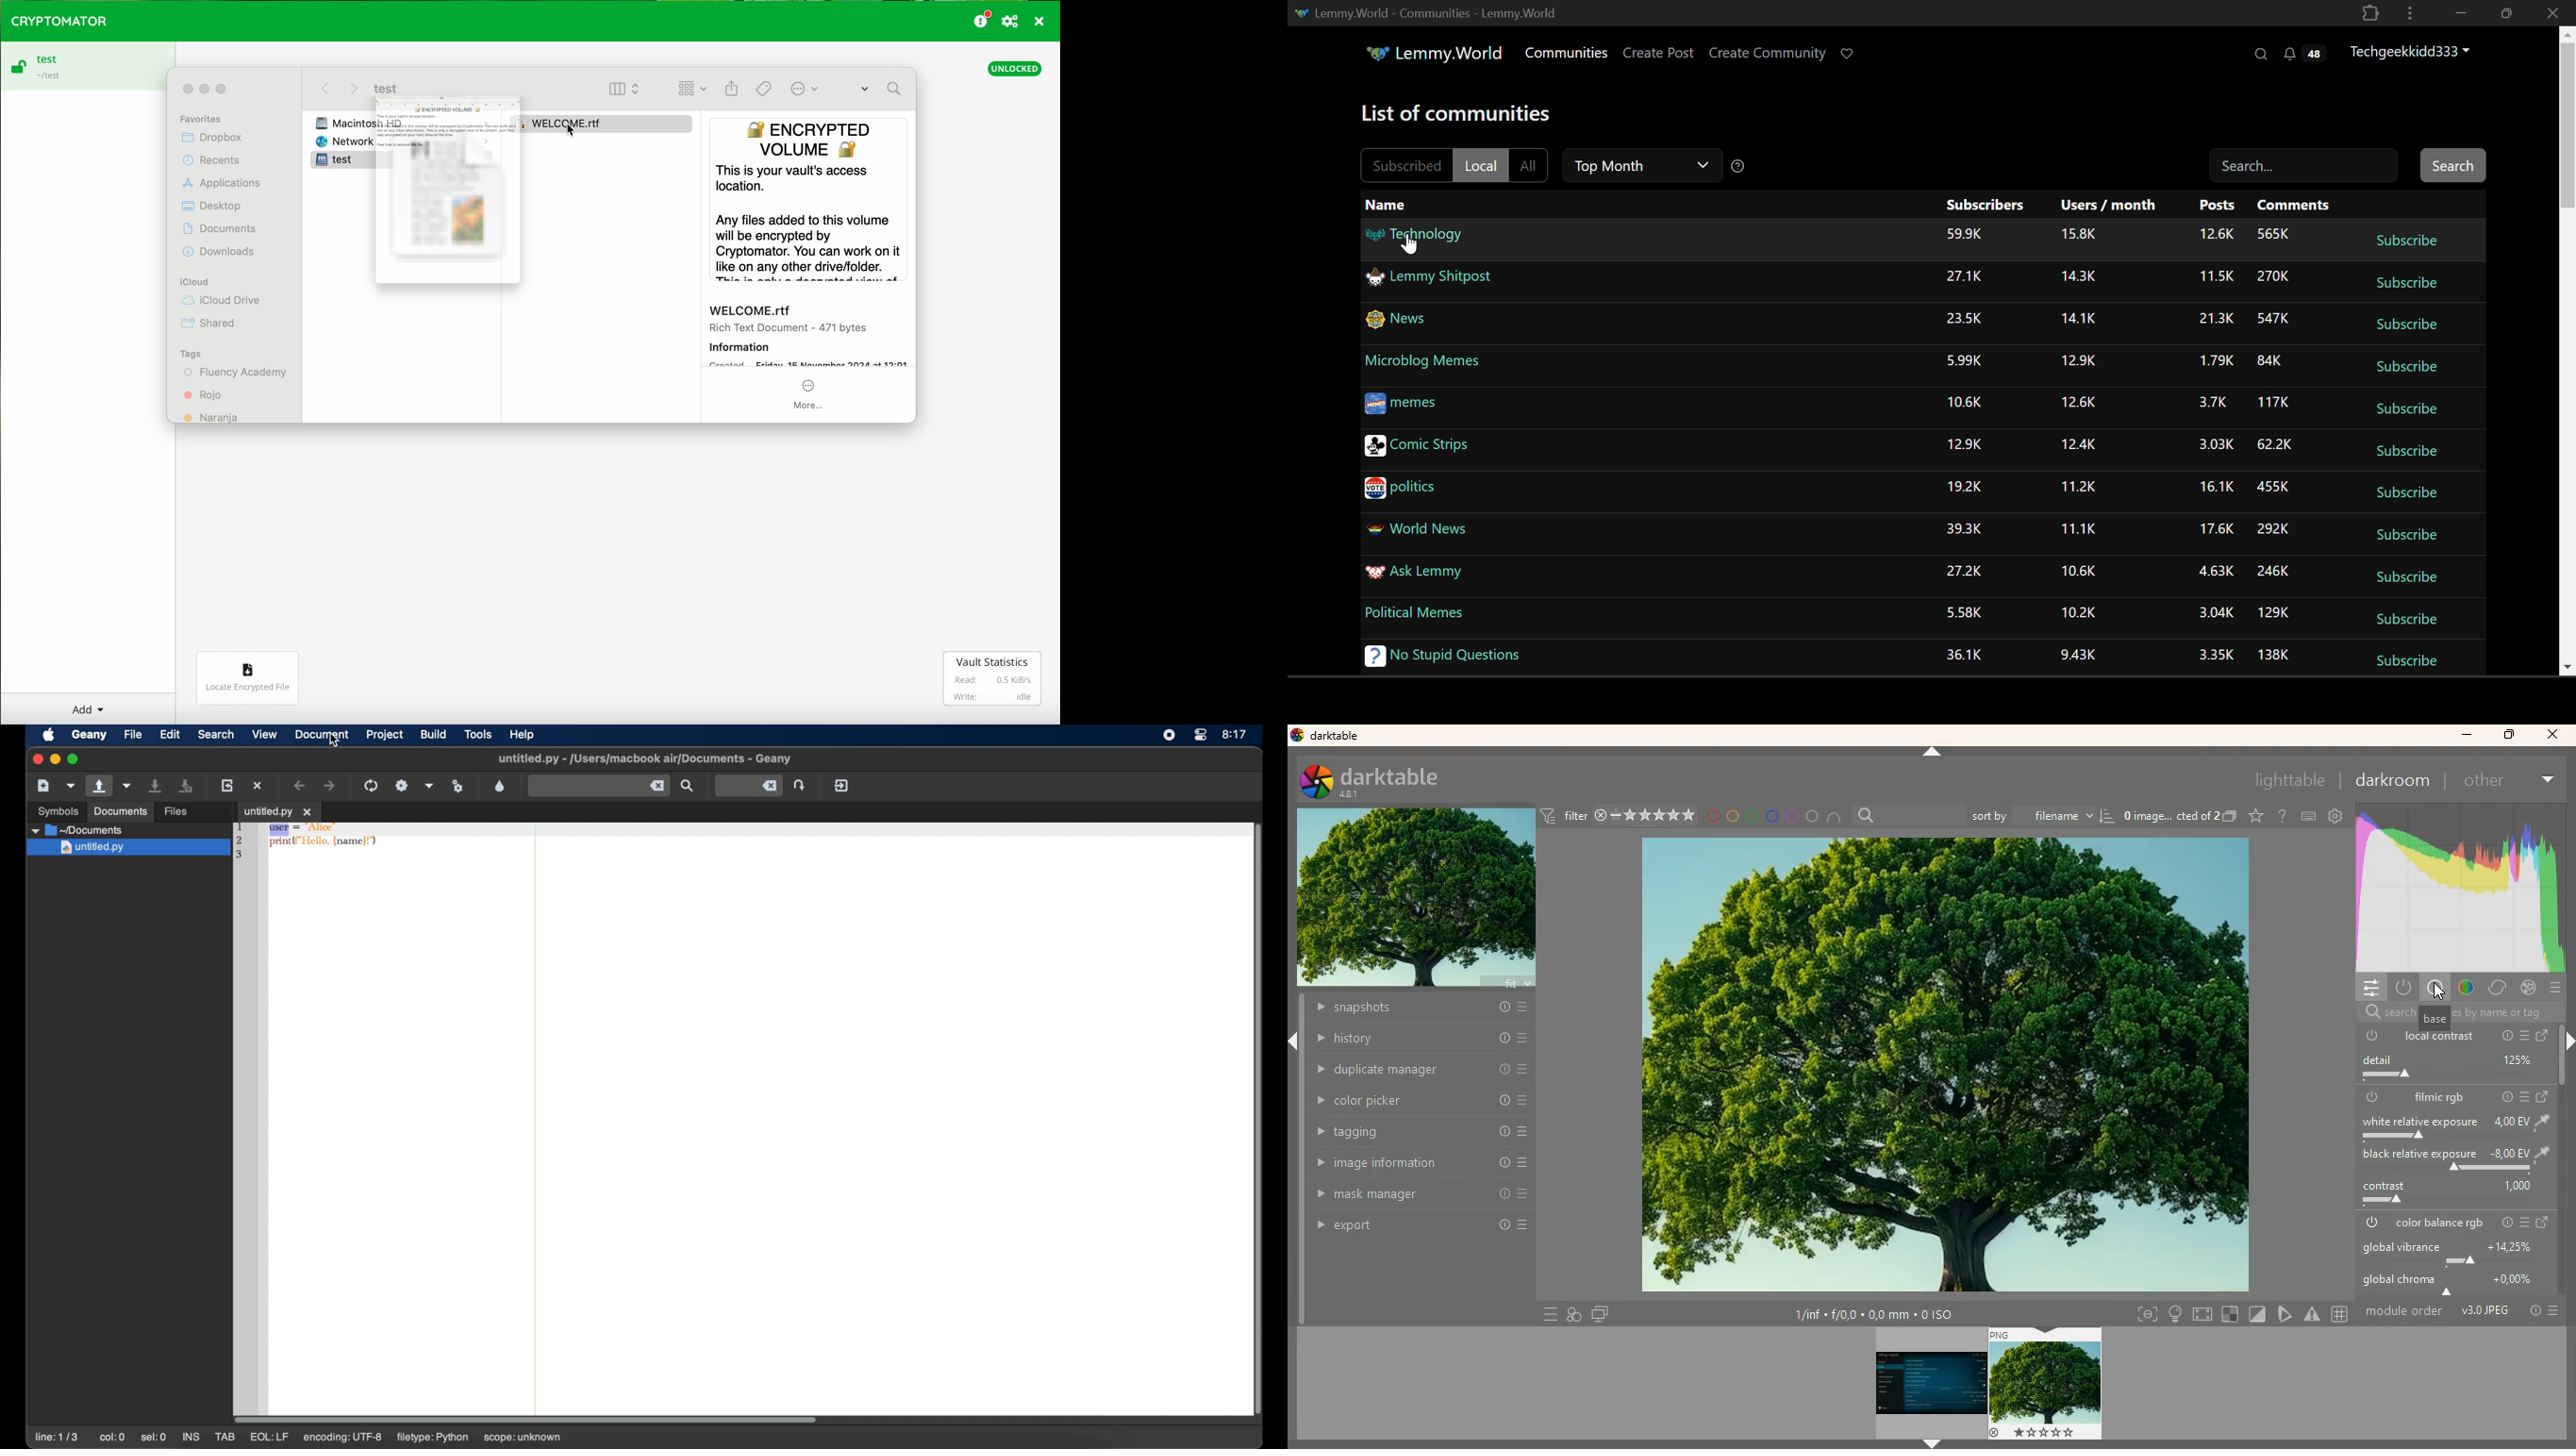 The height and width of the screenshot is (1456, 2576). I want to click on pink circle, so click(1791, 814).